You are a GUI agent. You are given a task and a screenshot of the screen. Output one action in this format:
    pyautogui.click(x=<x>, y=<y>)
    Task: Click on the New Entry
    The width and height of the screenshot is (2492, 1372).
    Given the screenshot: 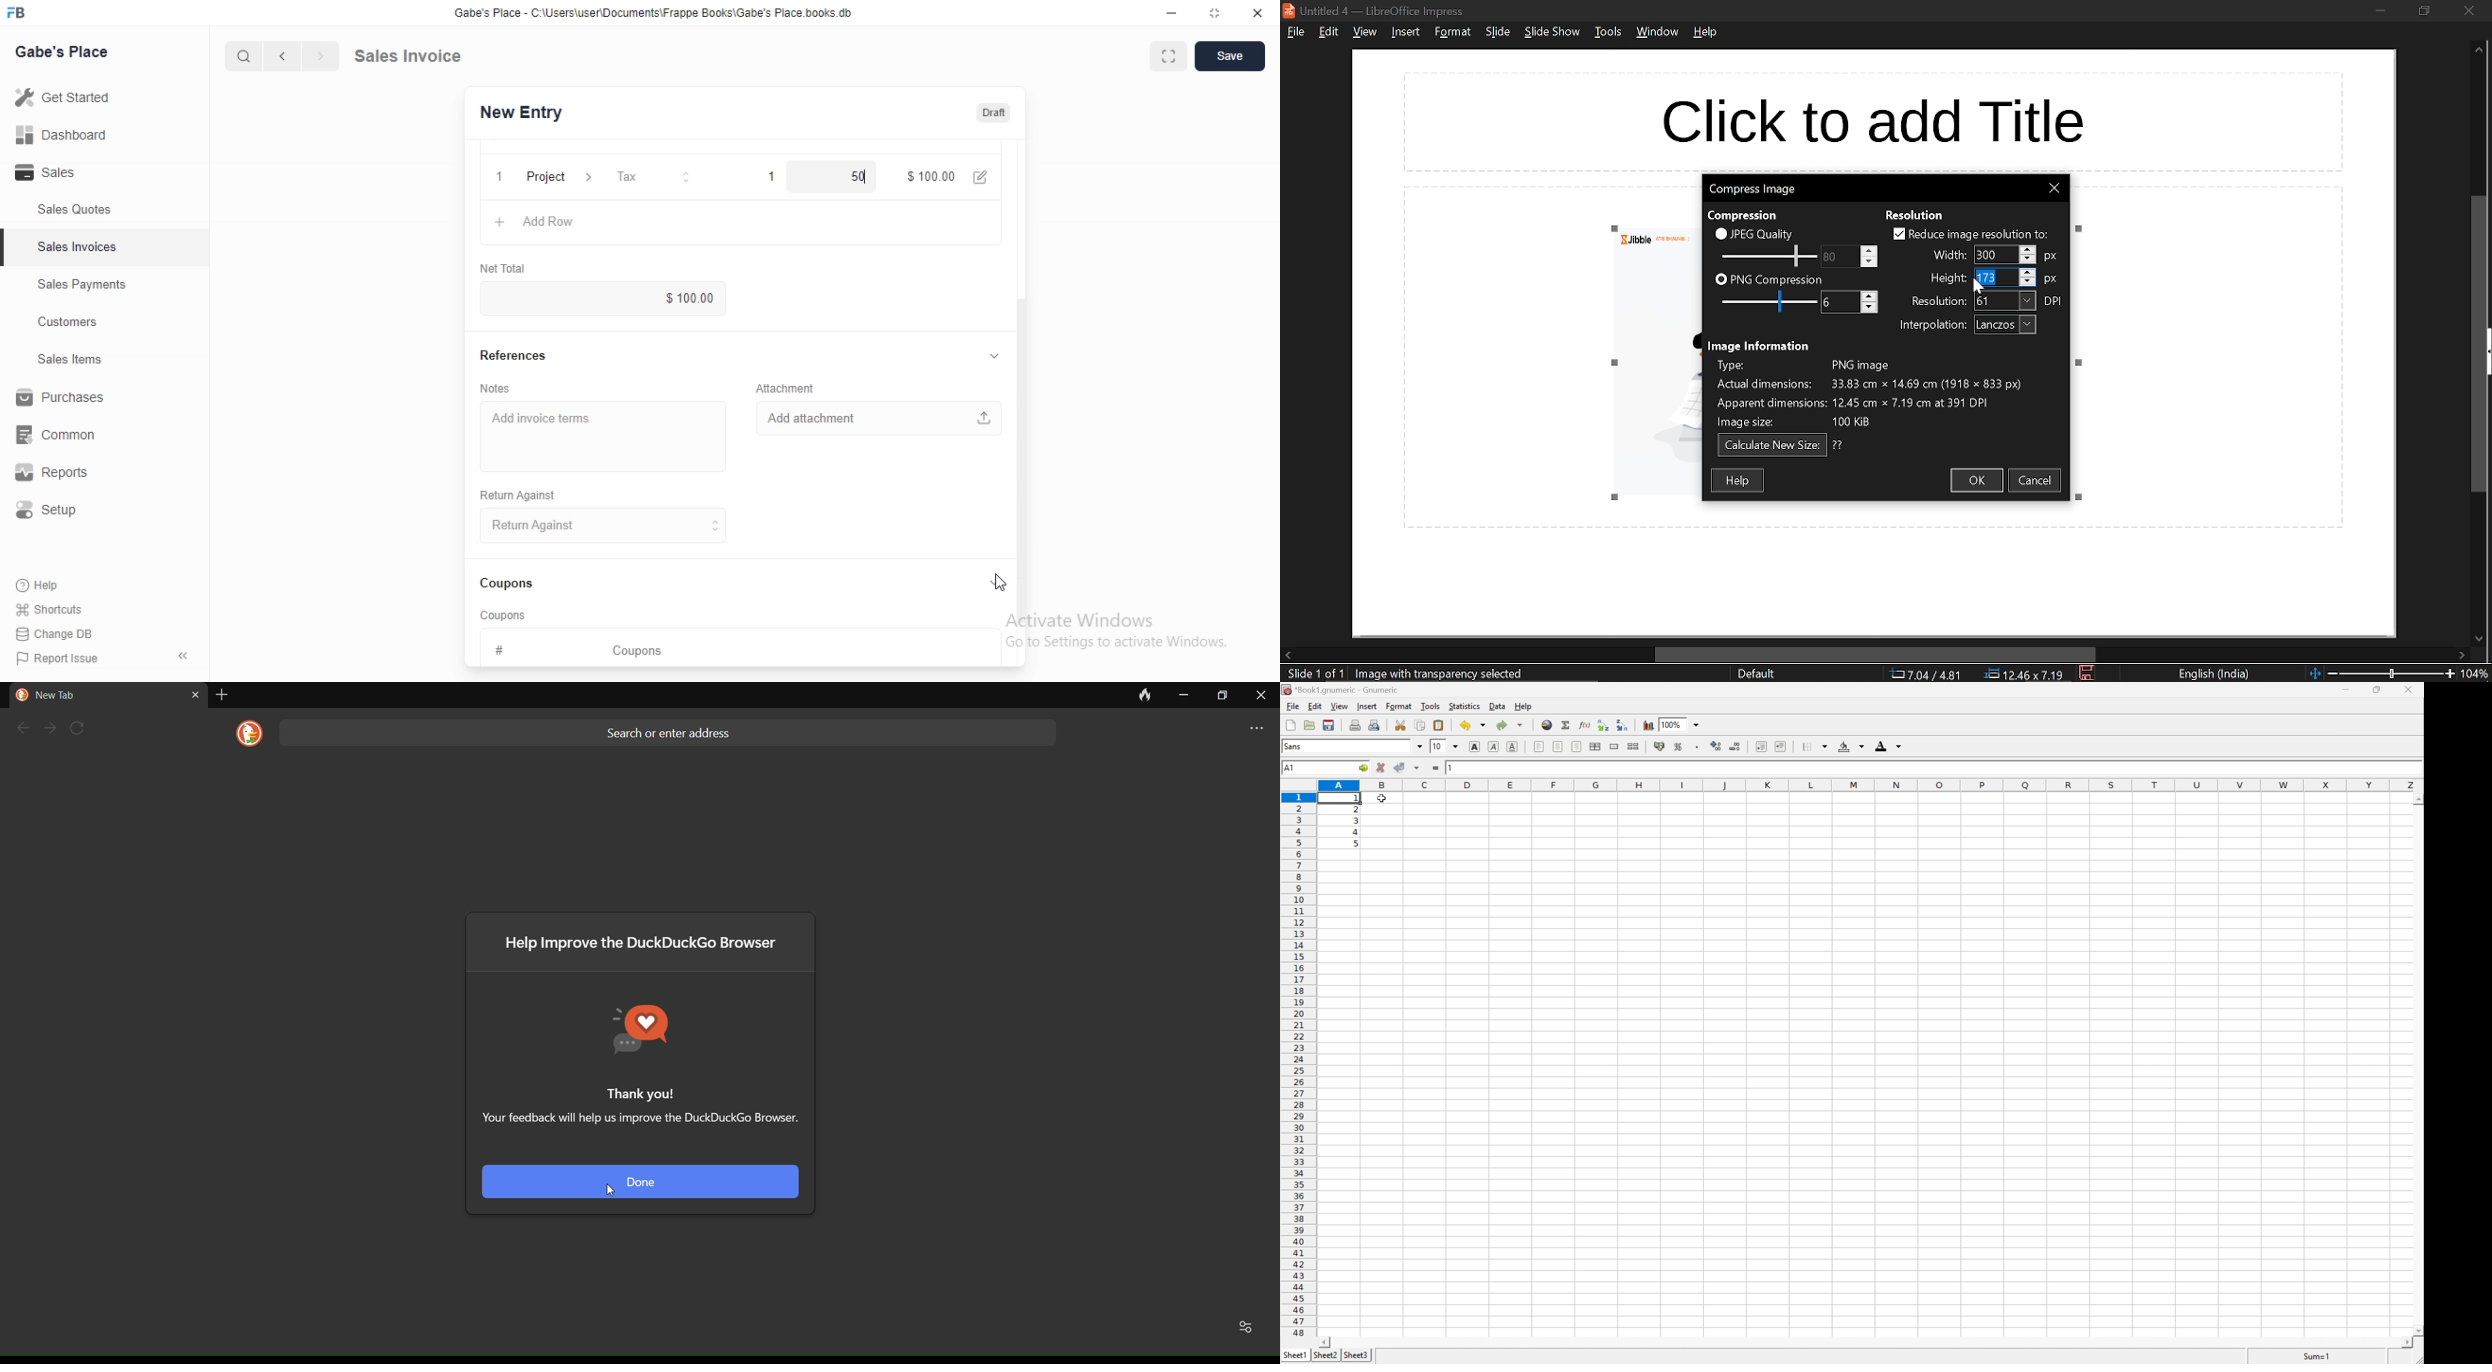 What is the action you would take?
    pyautogui.click(x=528, y=112)
    